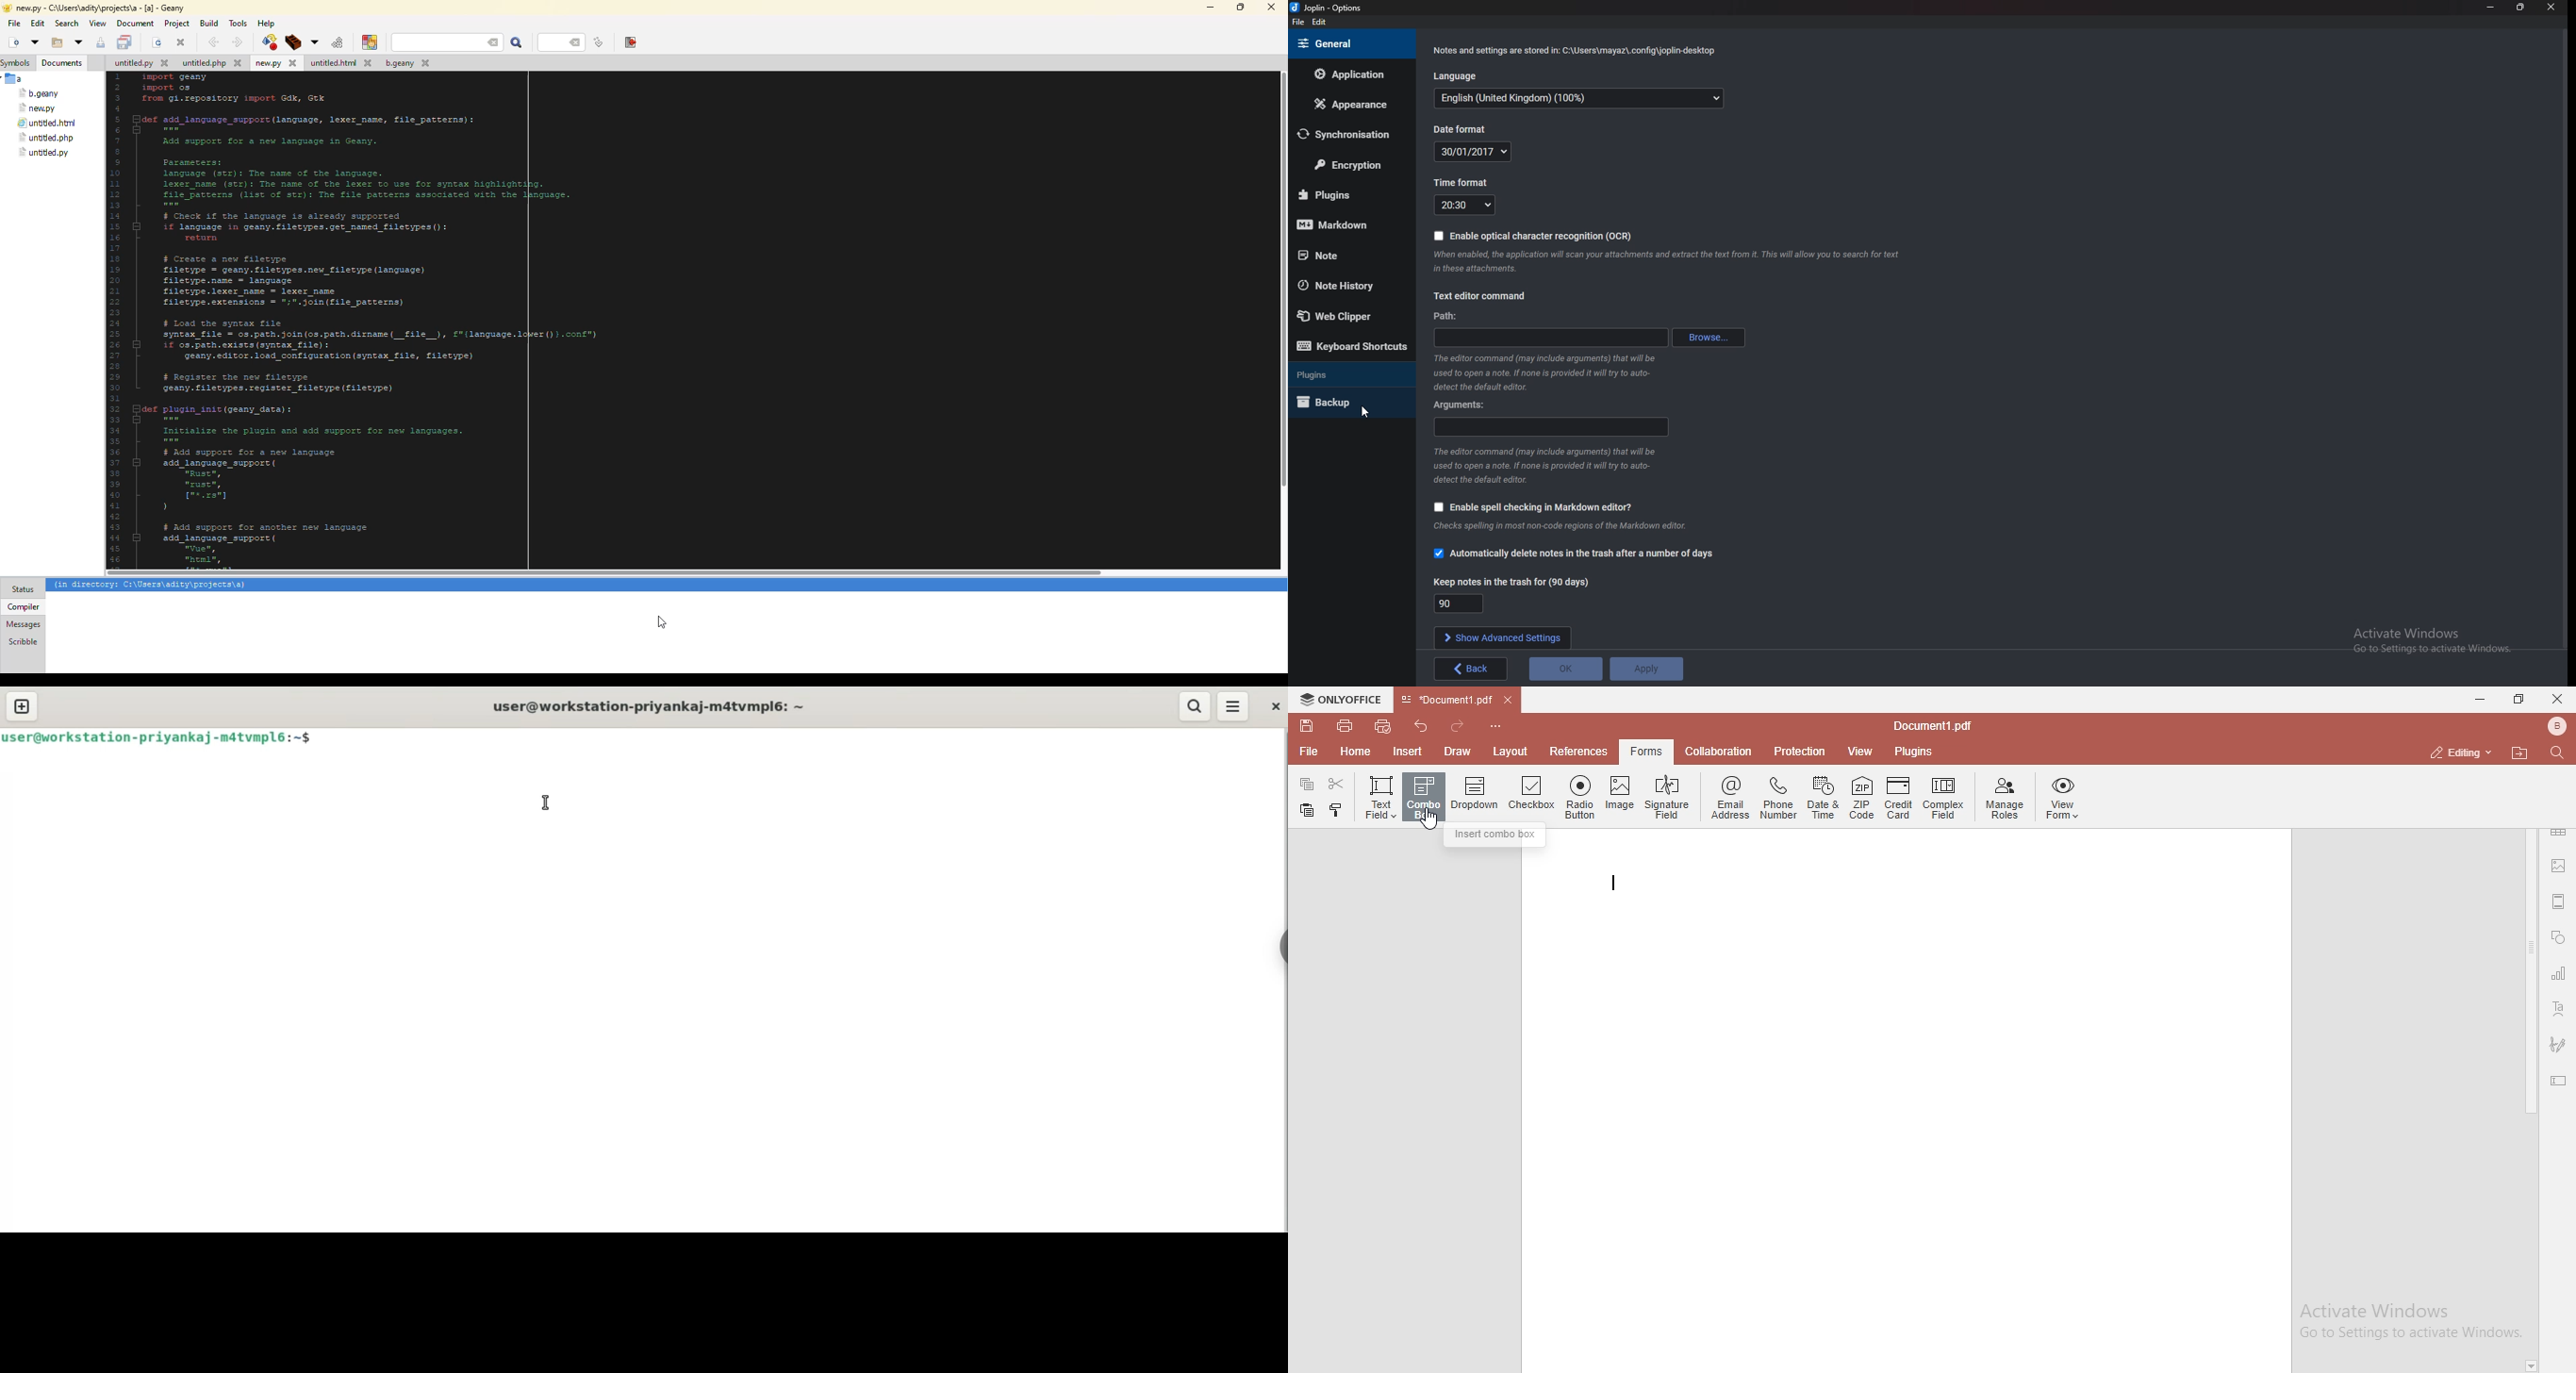  I want to click on general, so click(1345, 44).